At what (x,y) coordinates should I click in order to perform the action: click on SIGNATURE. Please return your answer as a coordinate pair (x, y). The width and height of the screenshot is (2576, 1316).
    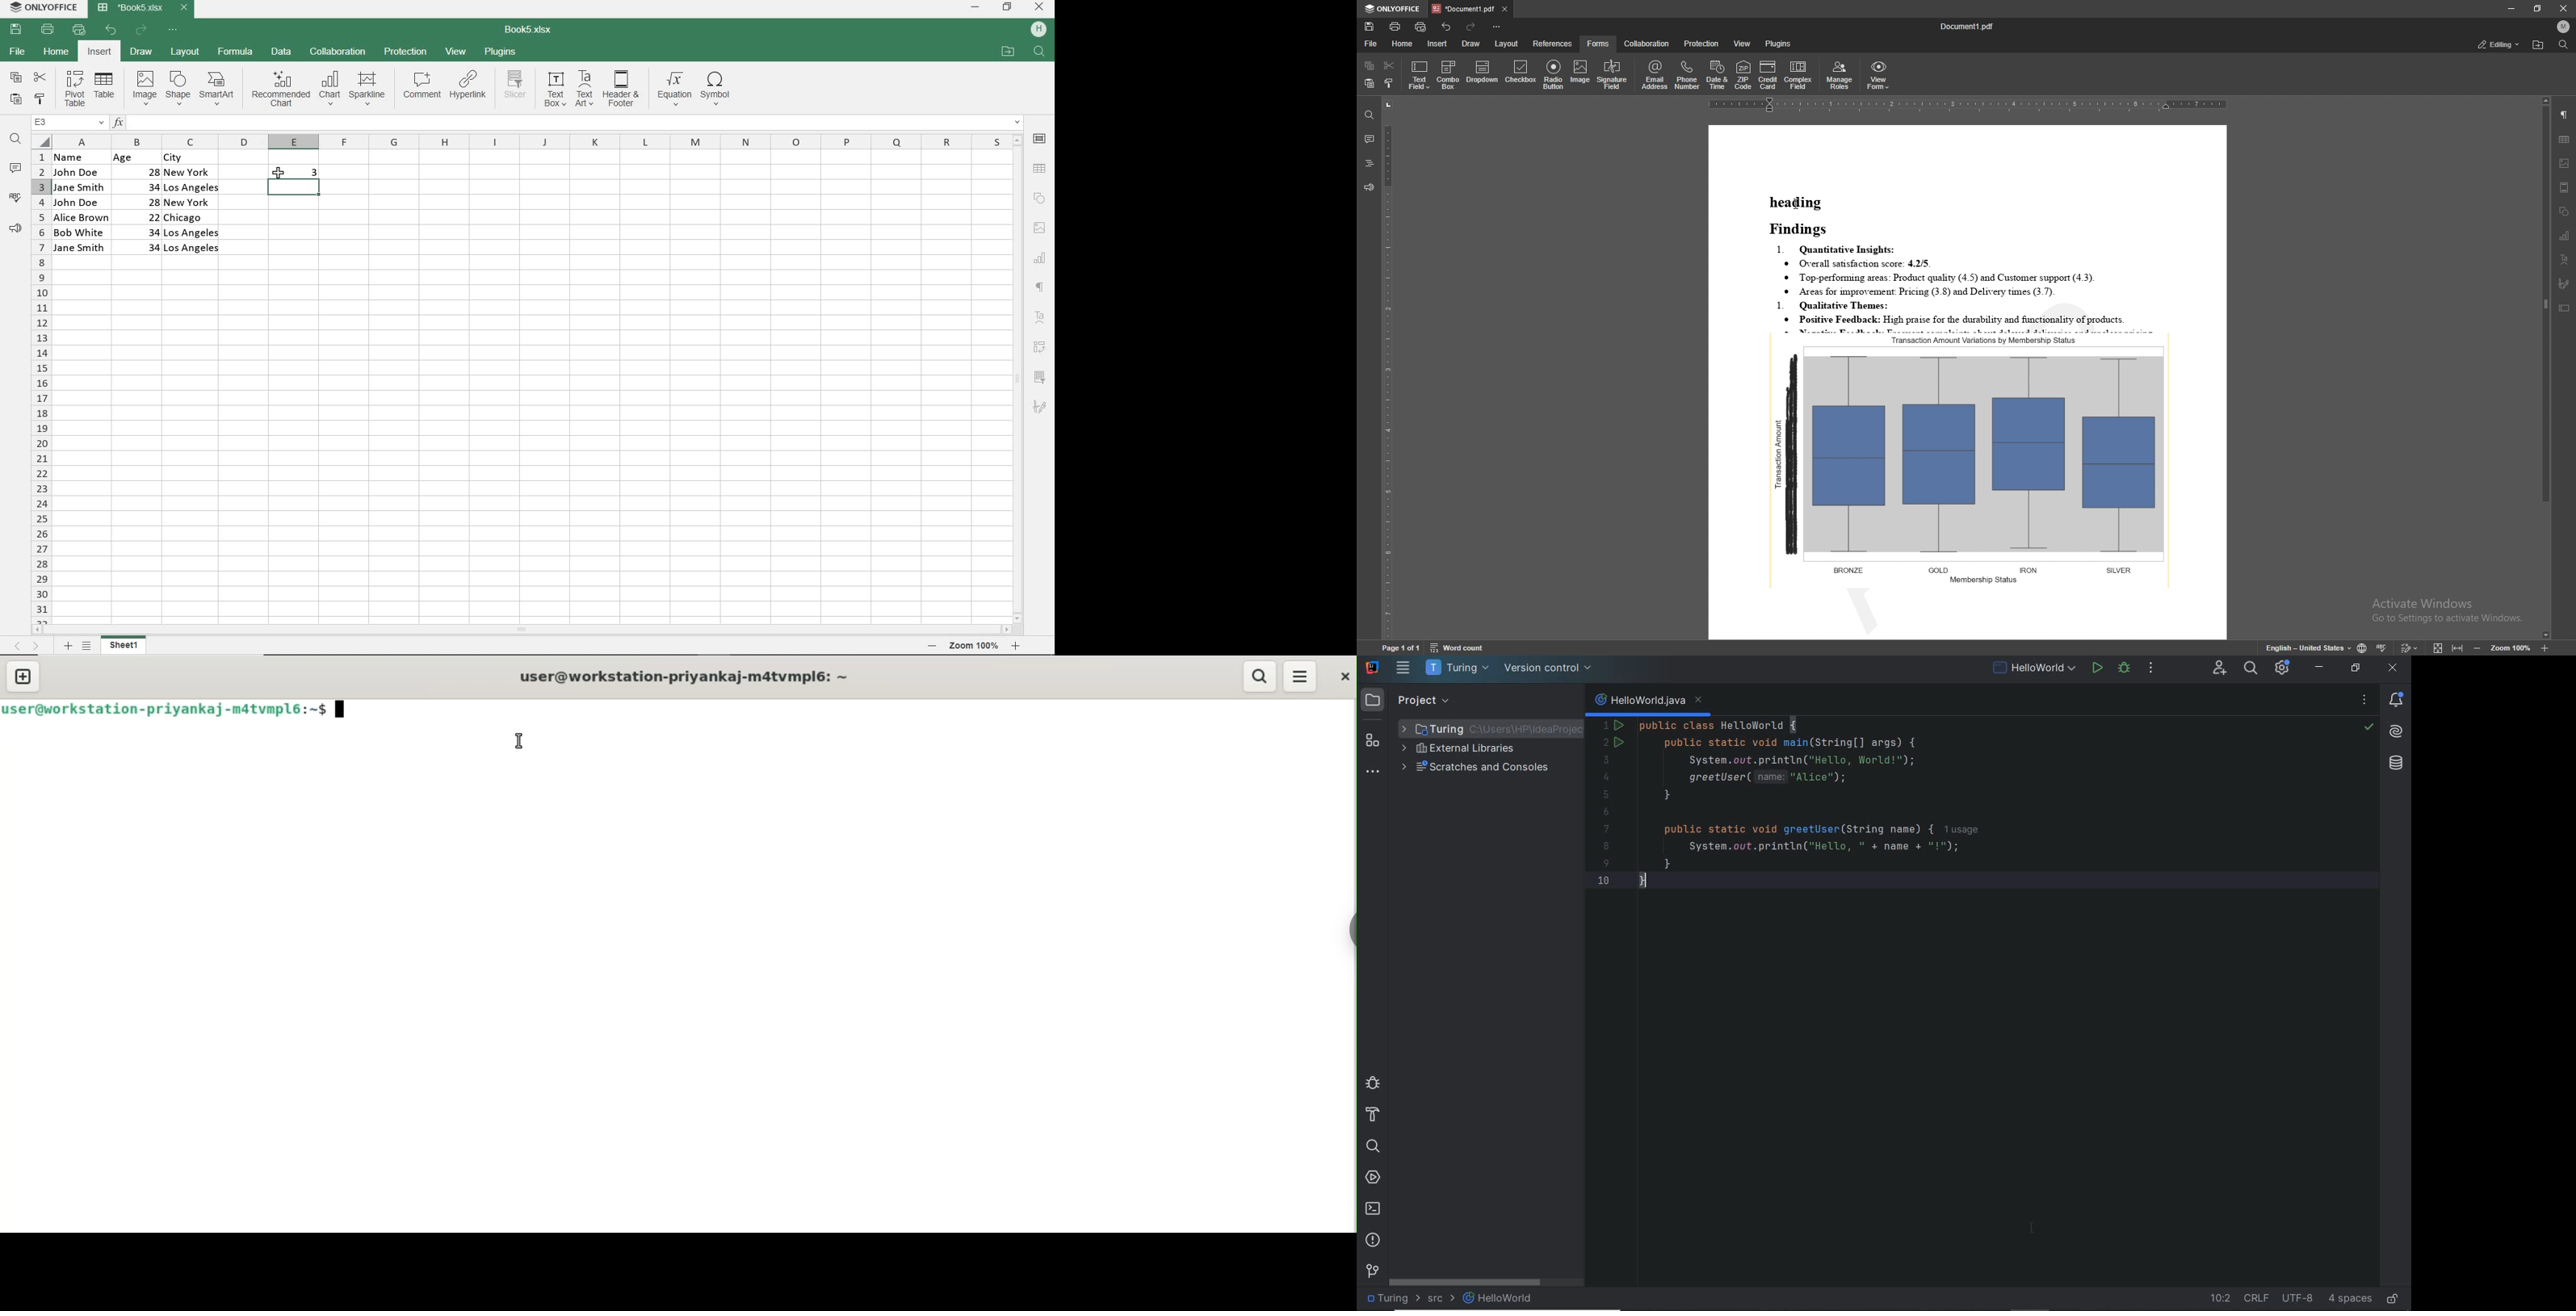
    Looking at the image, I should click on (1040, 411).